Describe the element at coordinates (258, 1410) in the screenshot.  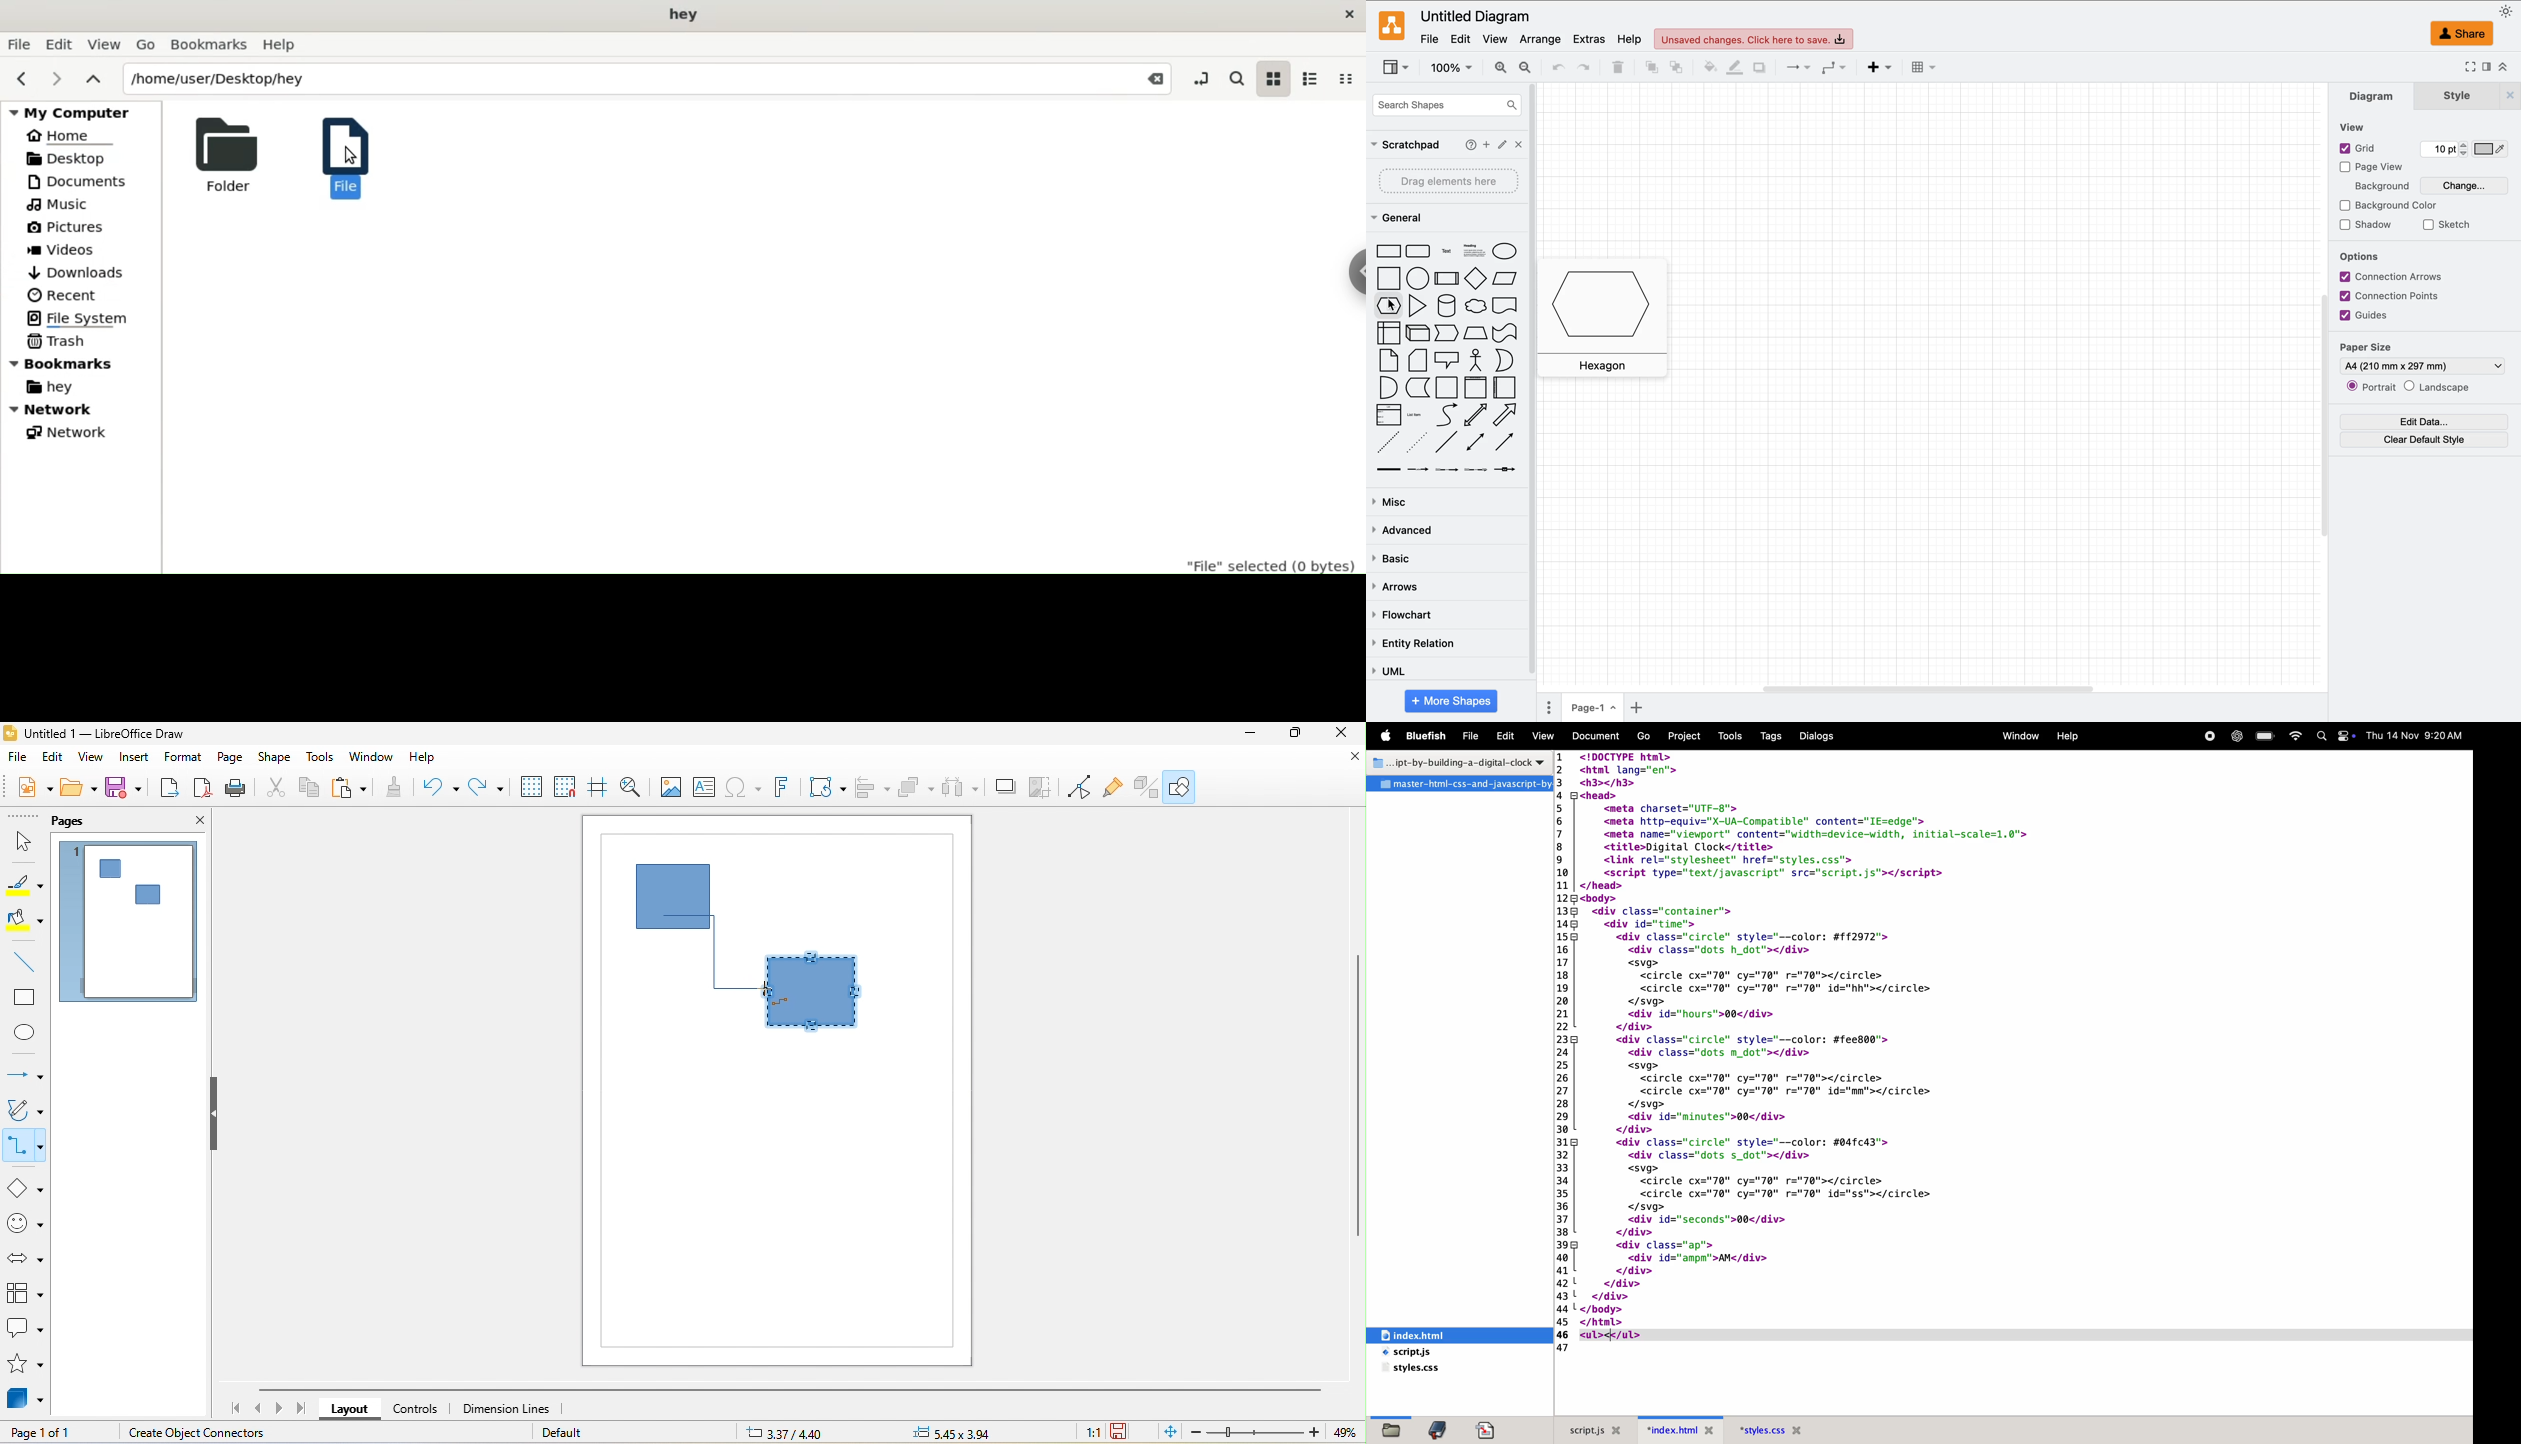
I see `scroll to previous page` at that location.